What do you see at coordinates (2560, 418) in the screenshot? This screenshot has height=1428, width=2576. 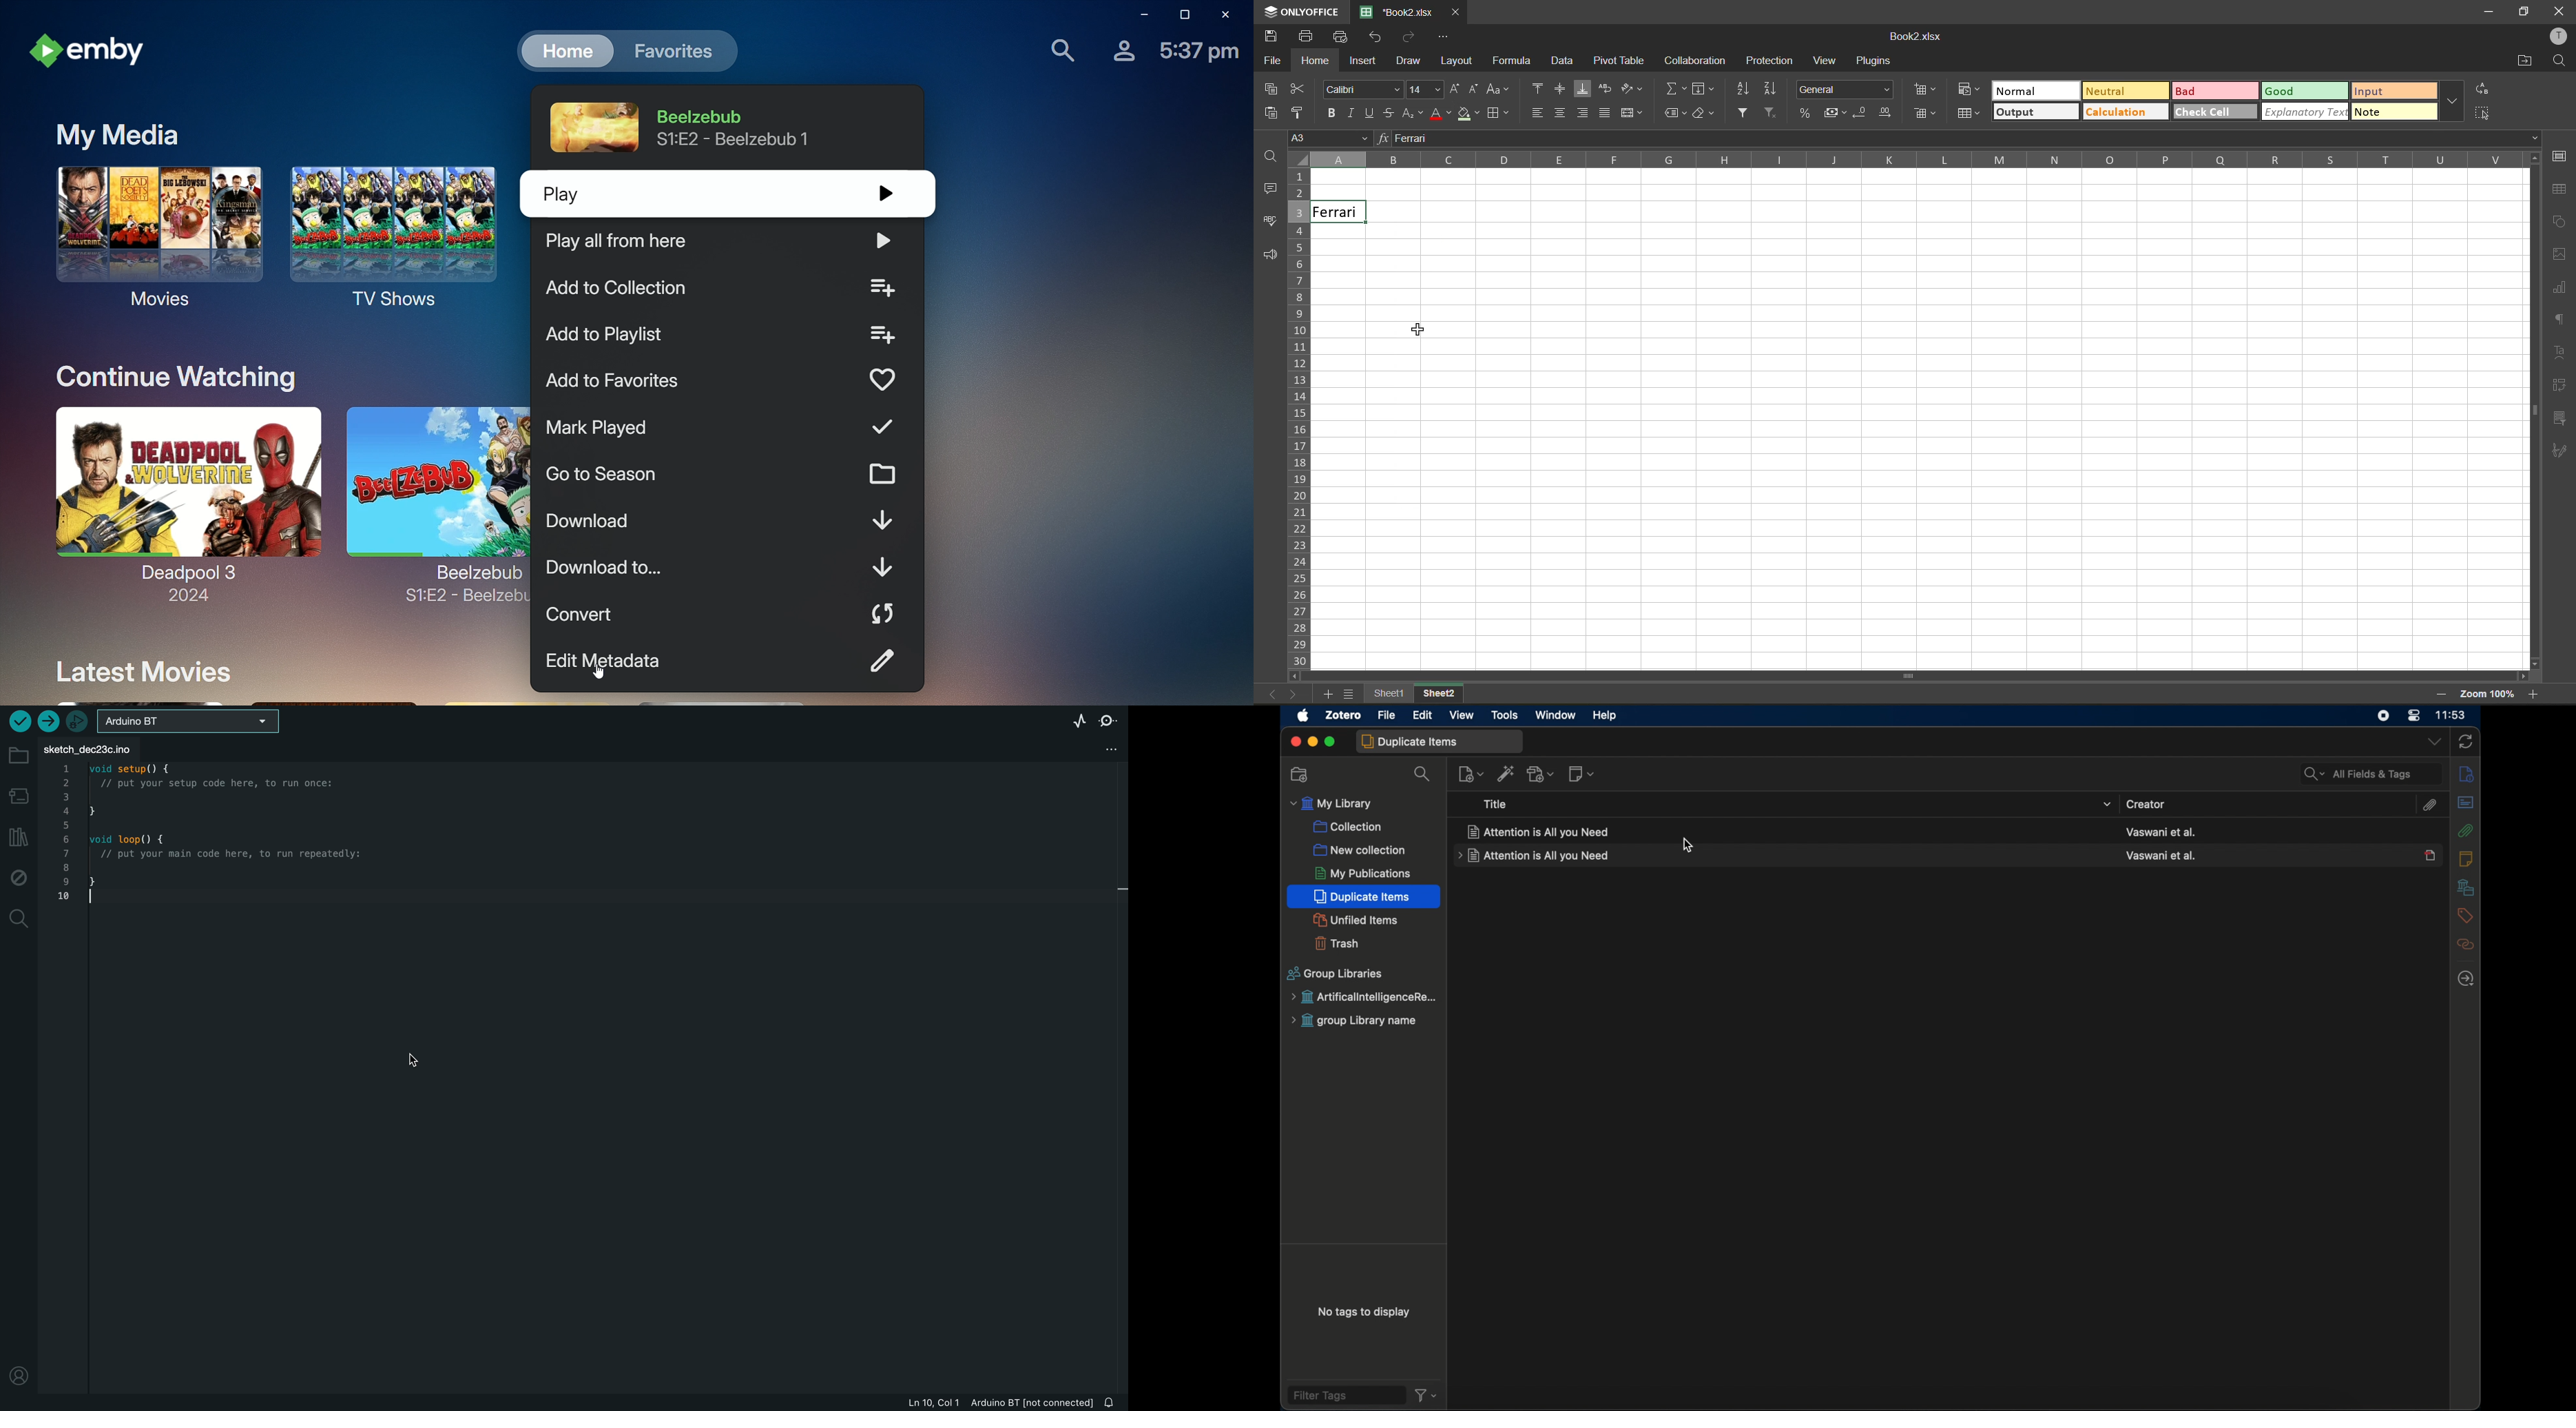 I see `slicer` at bounding box center [2560, 418].